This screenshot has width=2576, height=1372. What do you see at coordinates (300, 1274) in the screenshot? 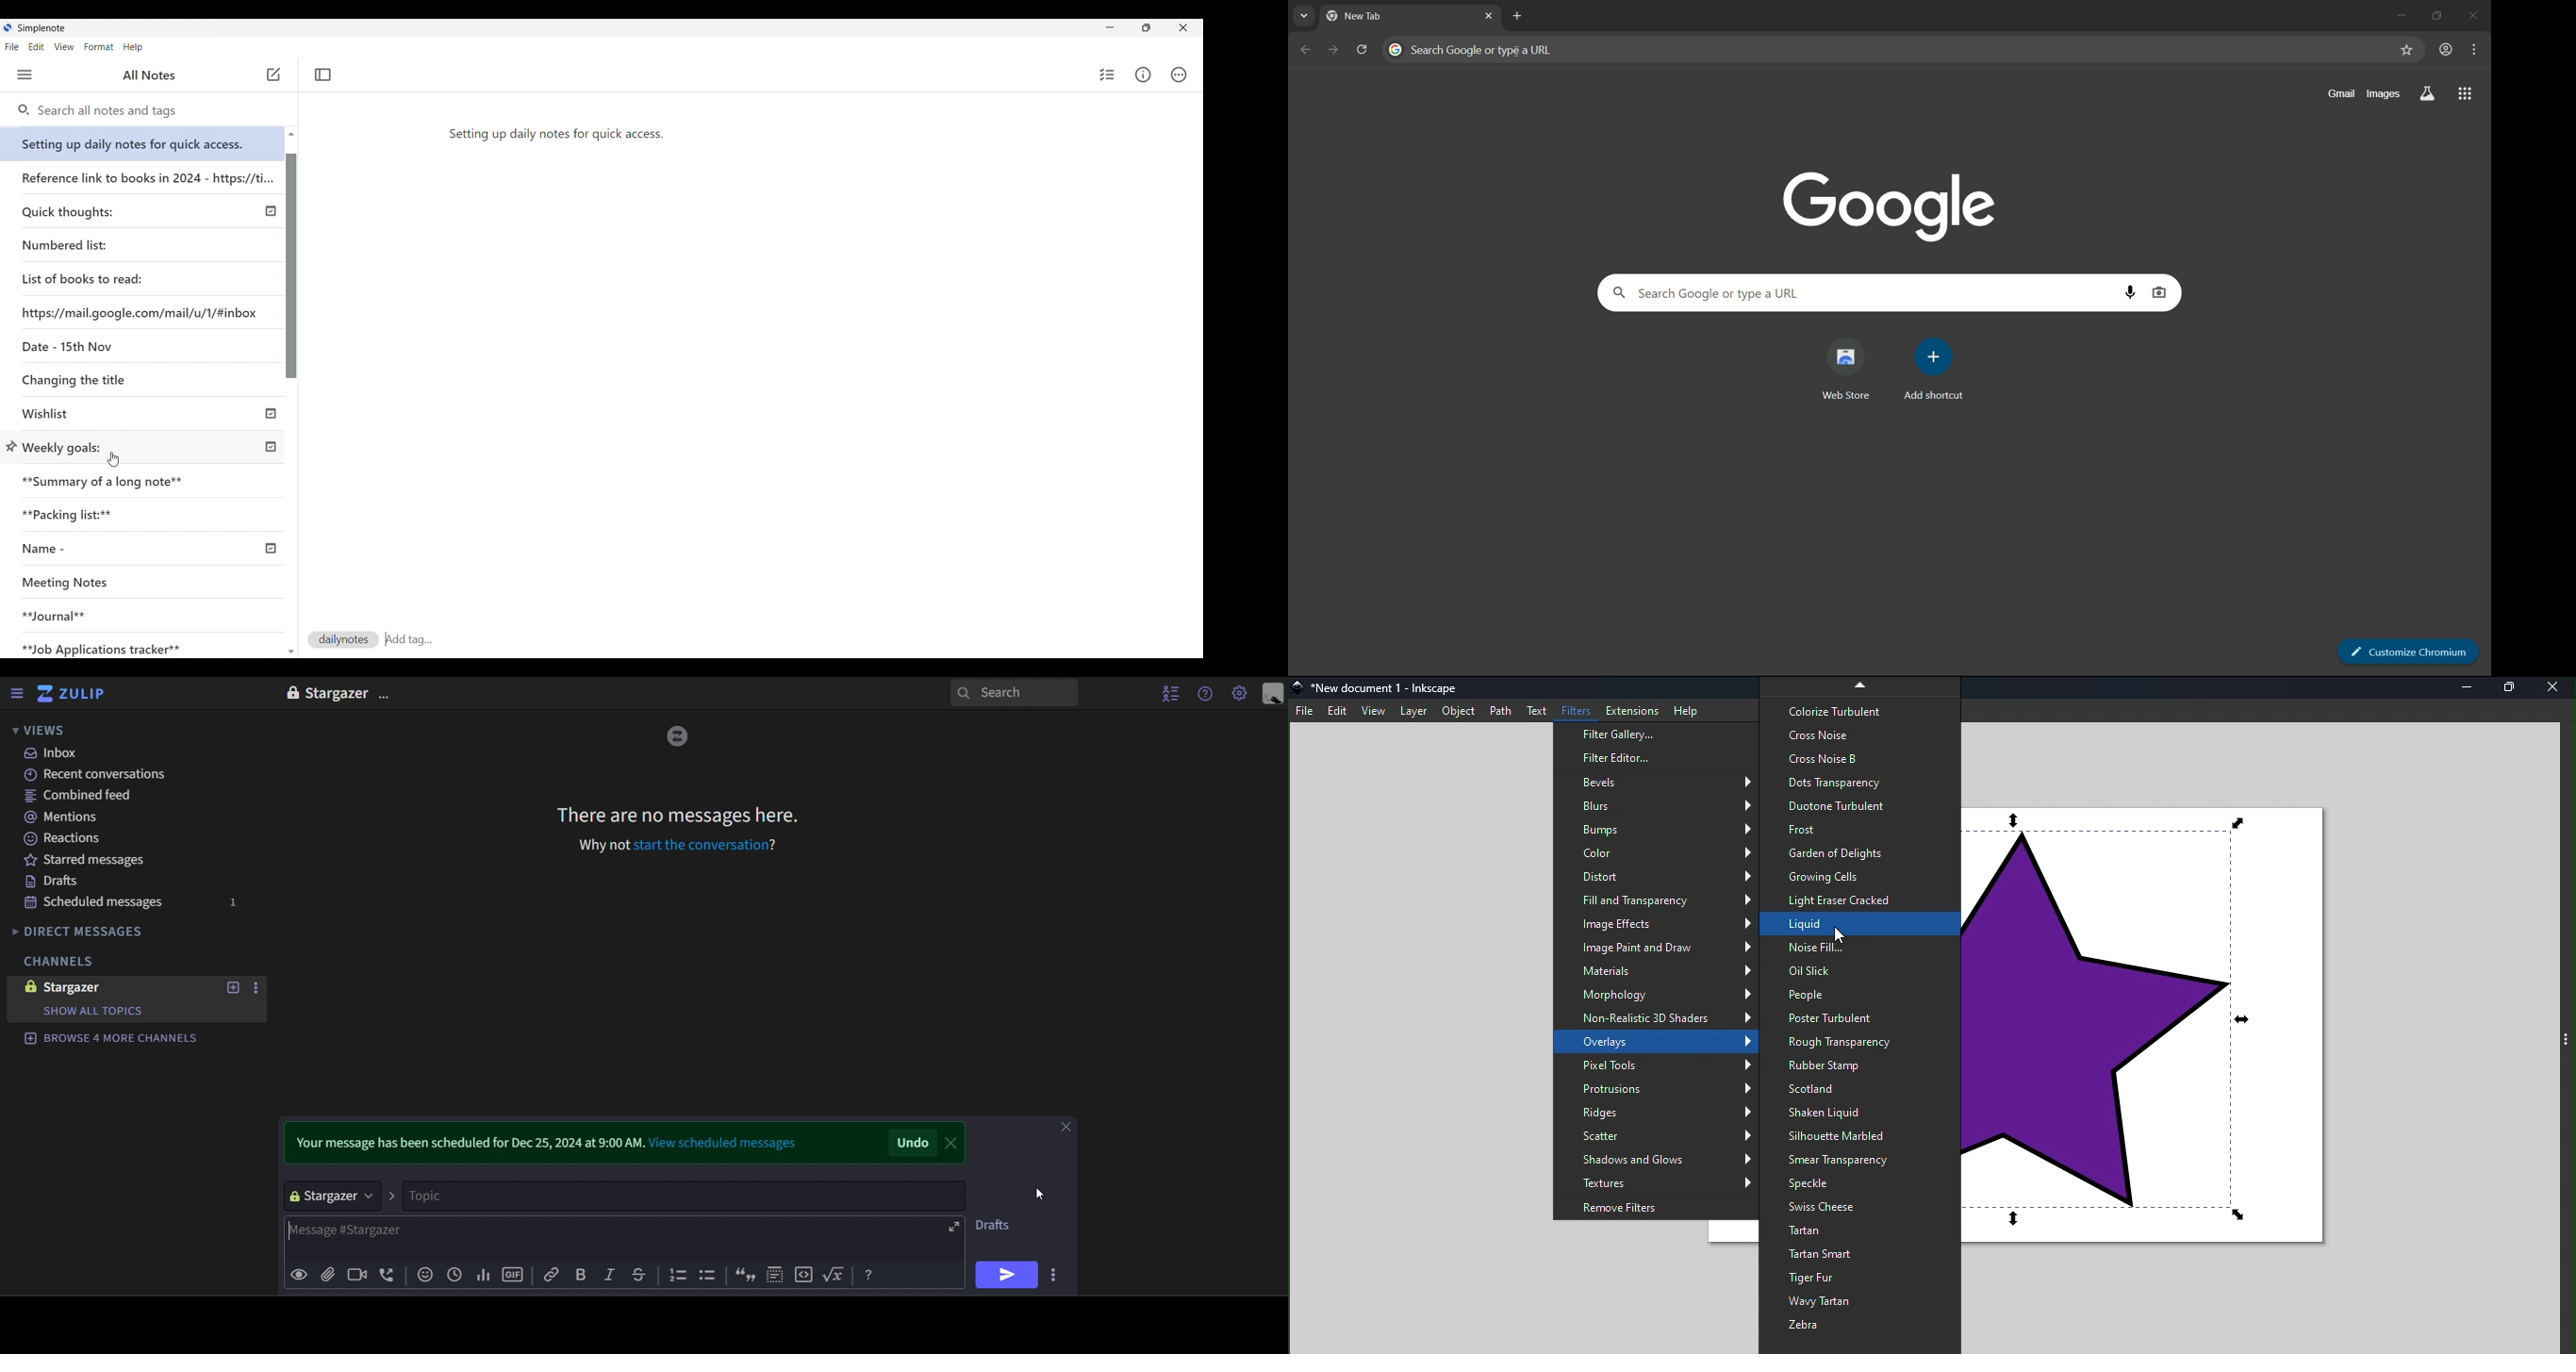
I see `preview` at bounding box center [300, 1274].